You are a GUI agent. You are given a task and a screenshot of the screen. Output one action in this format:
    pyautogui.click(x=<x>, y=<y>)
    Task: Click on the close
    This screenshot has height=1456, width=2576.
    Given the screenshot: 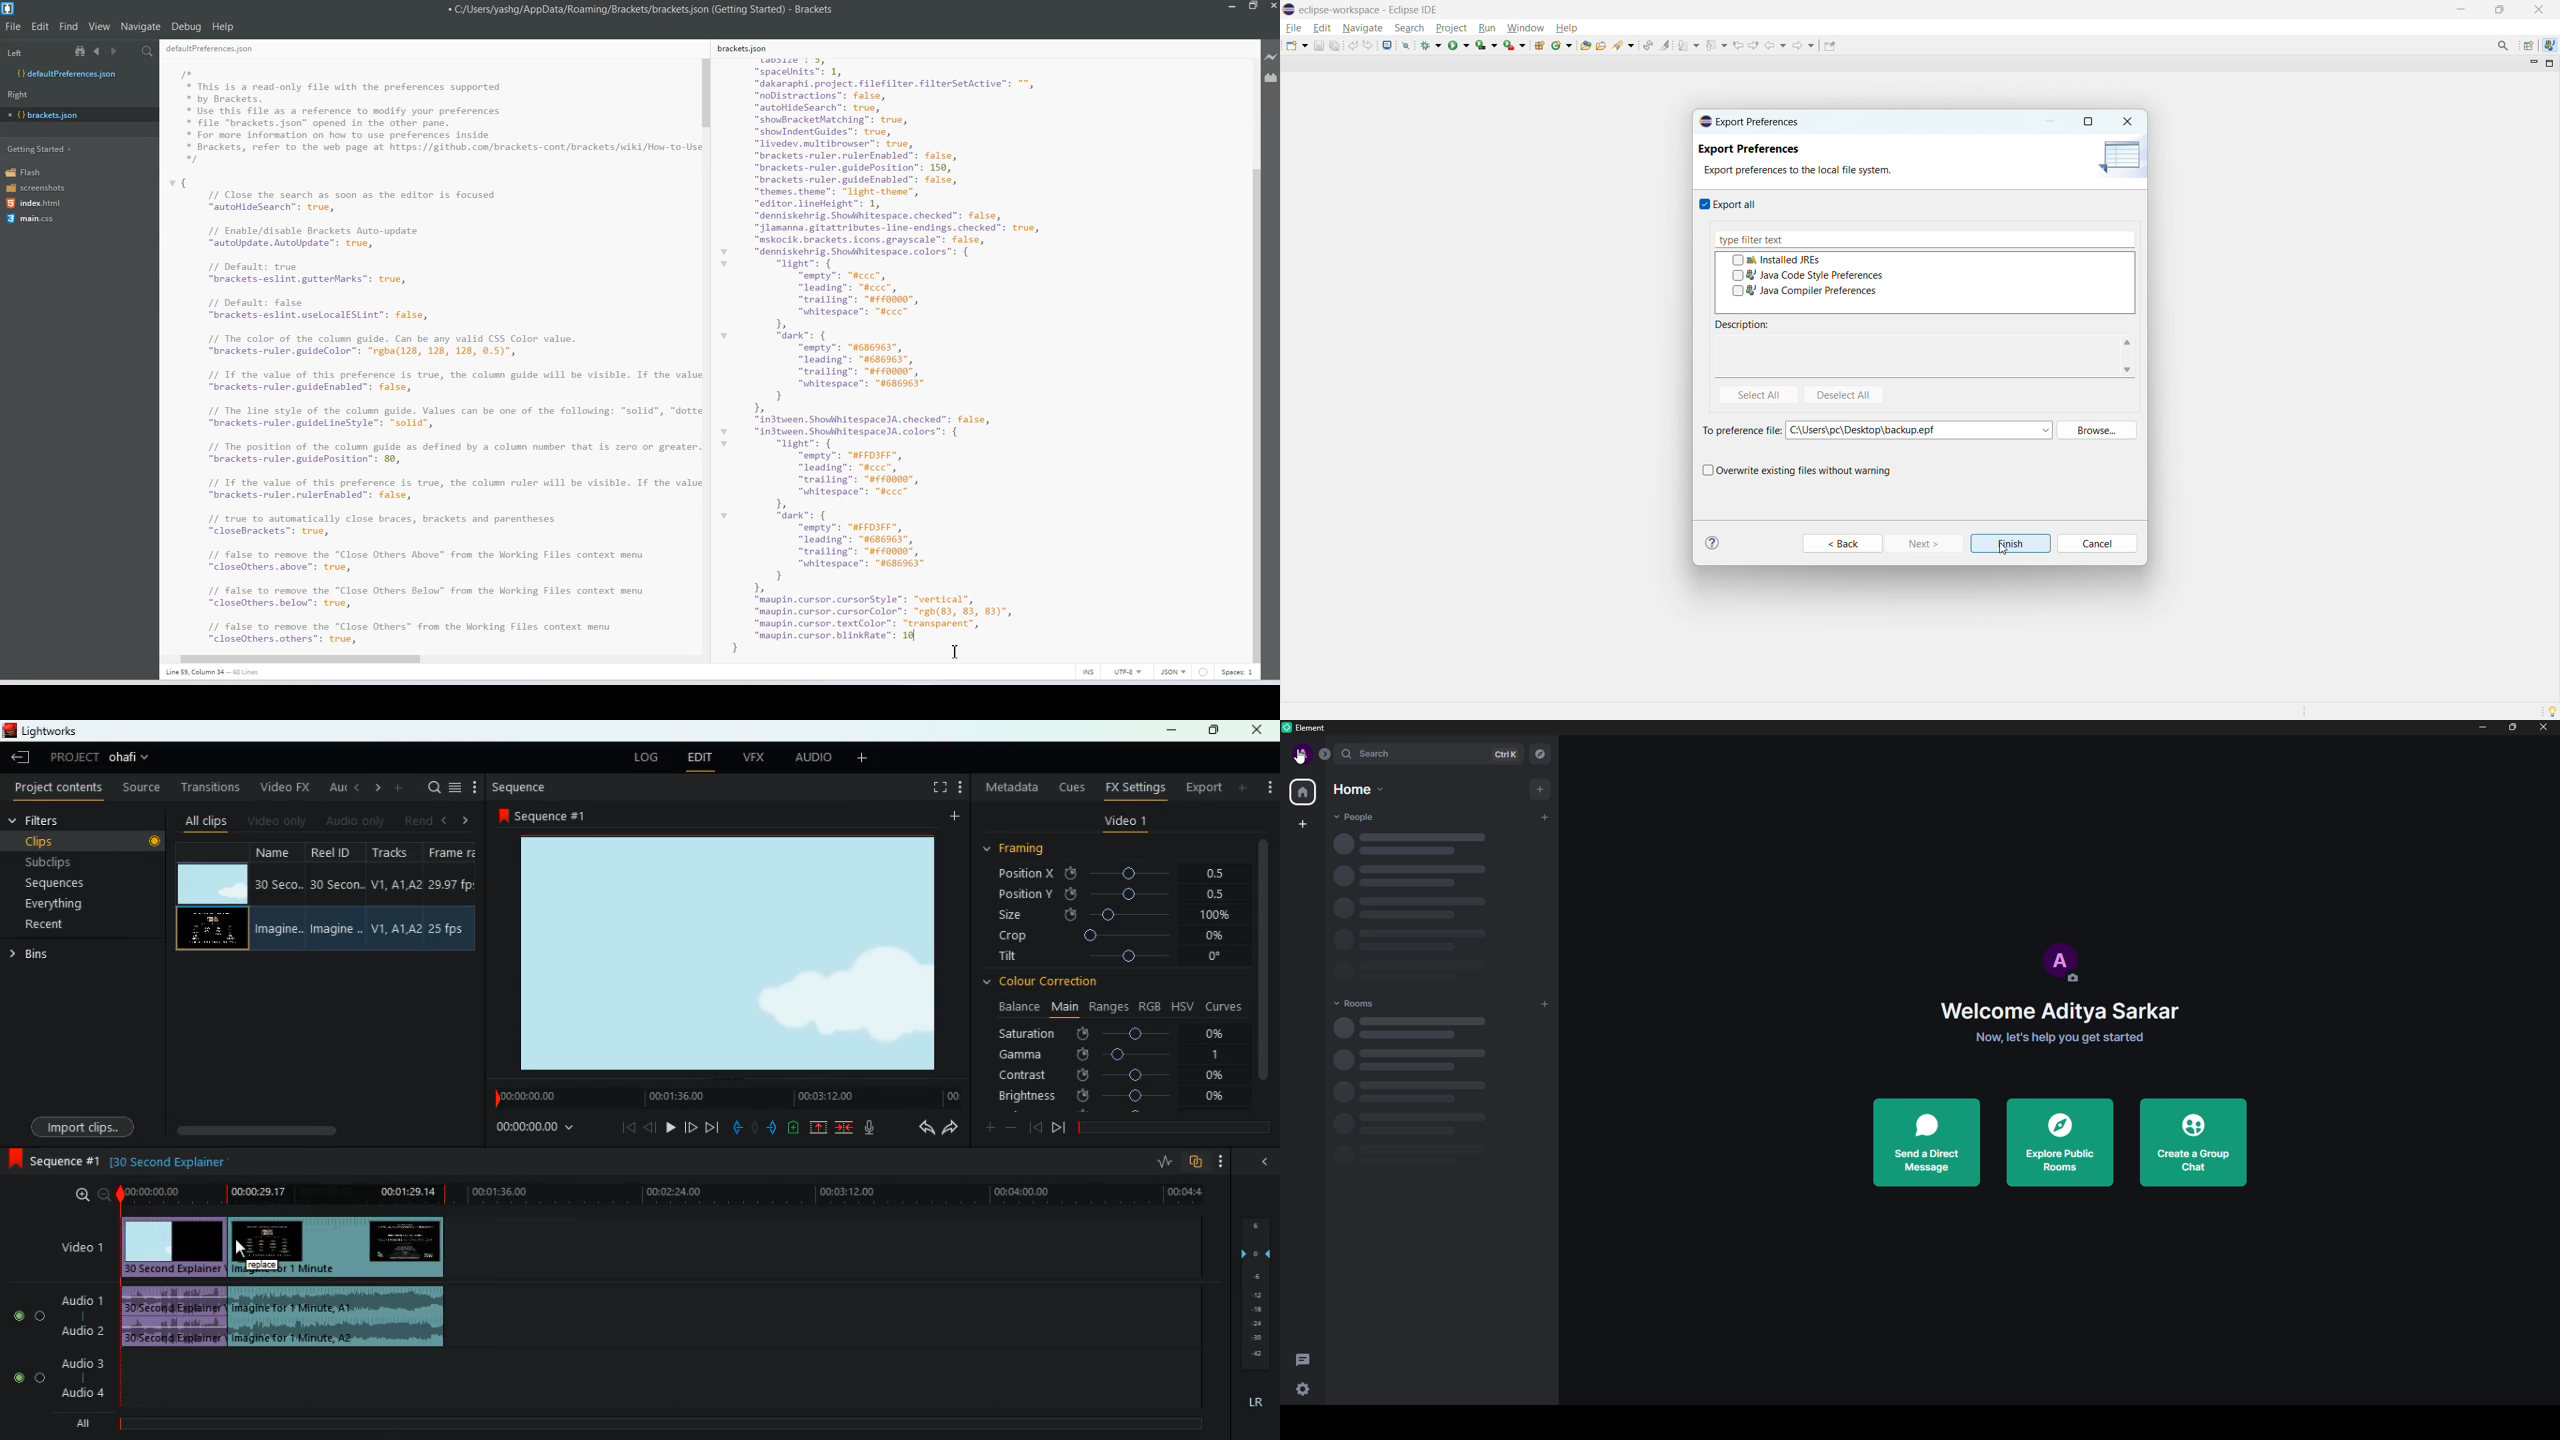 What is the action you would take?
    pyautogui.click(x=2547, y=728)
    